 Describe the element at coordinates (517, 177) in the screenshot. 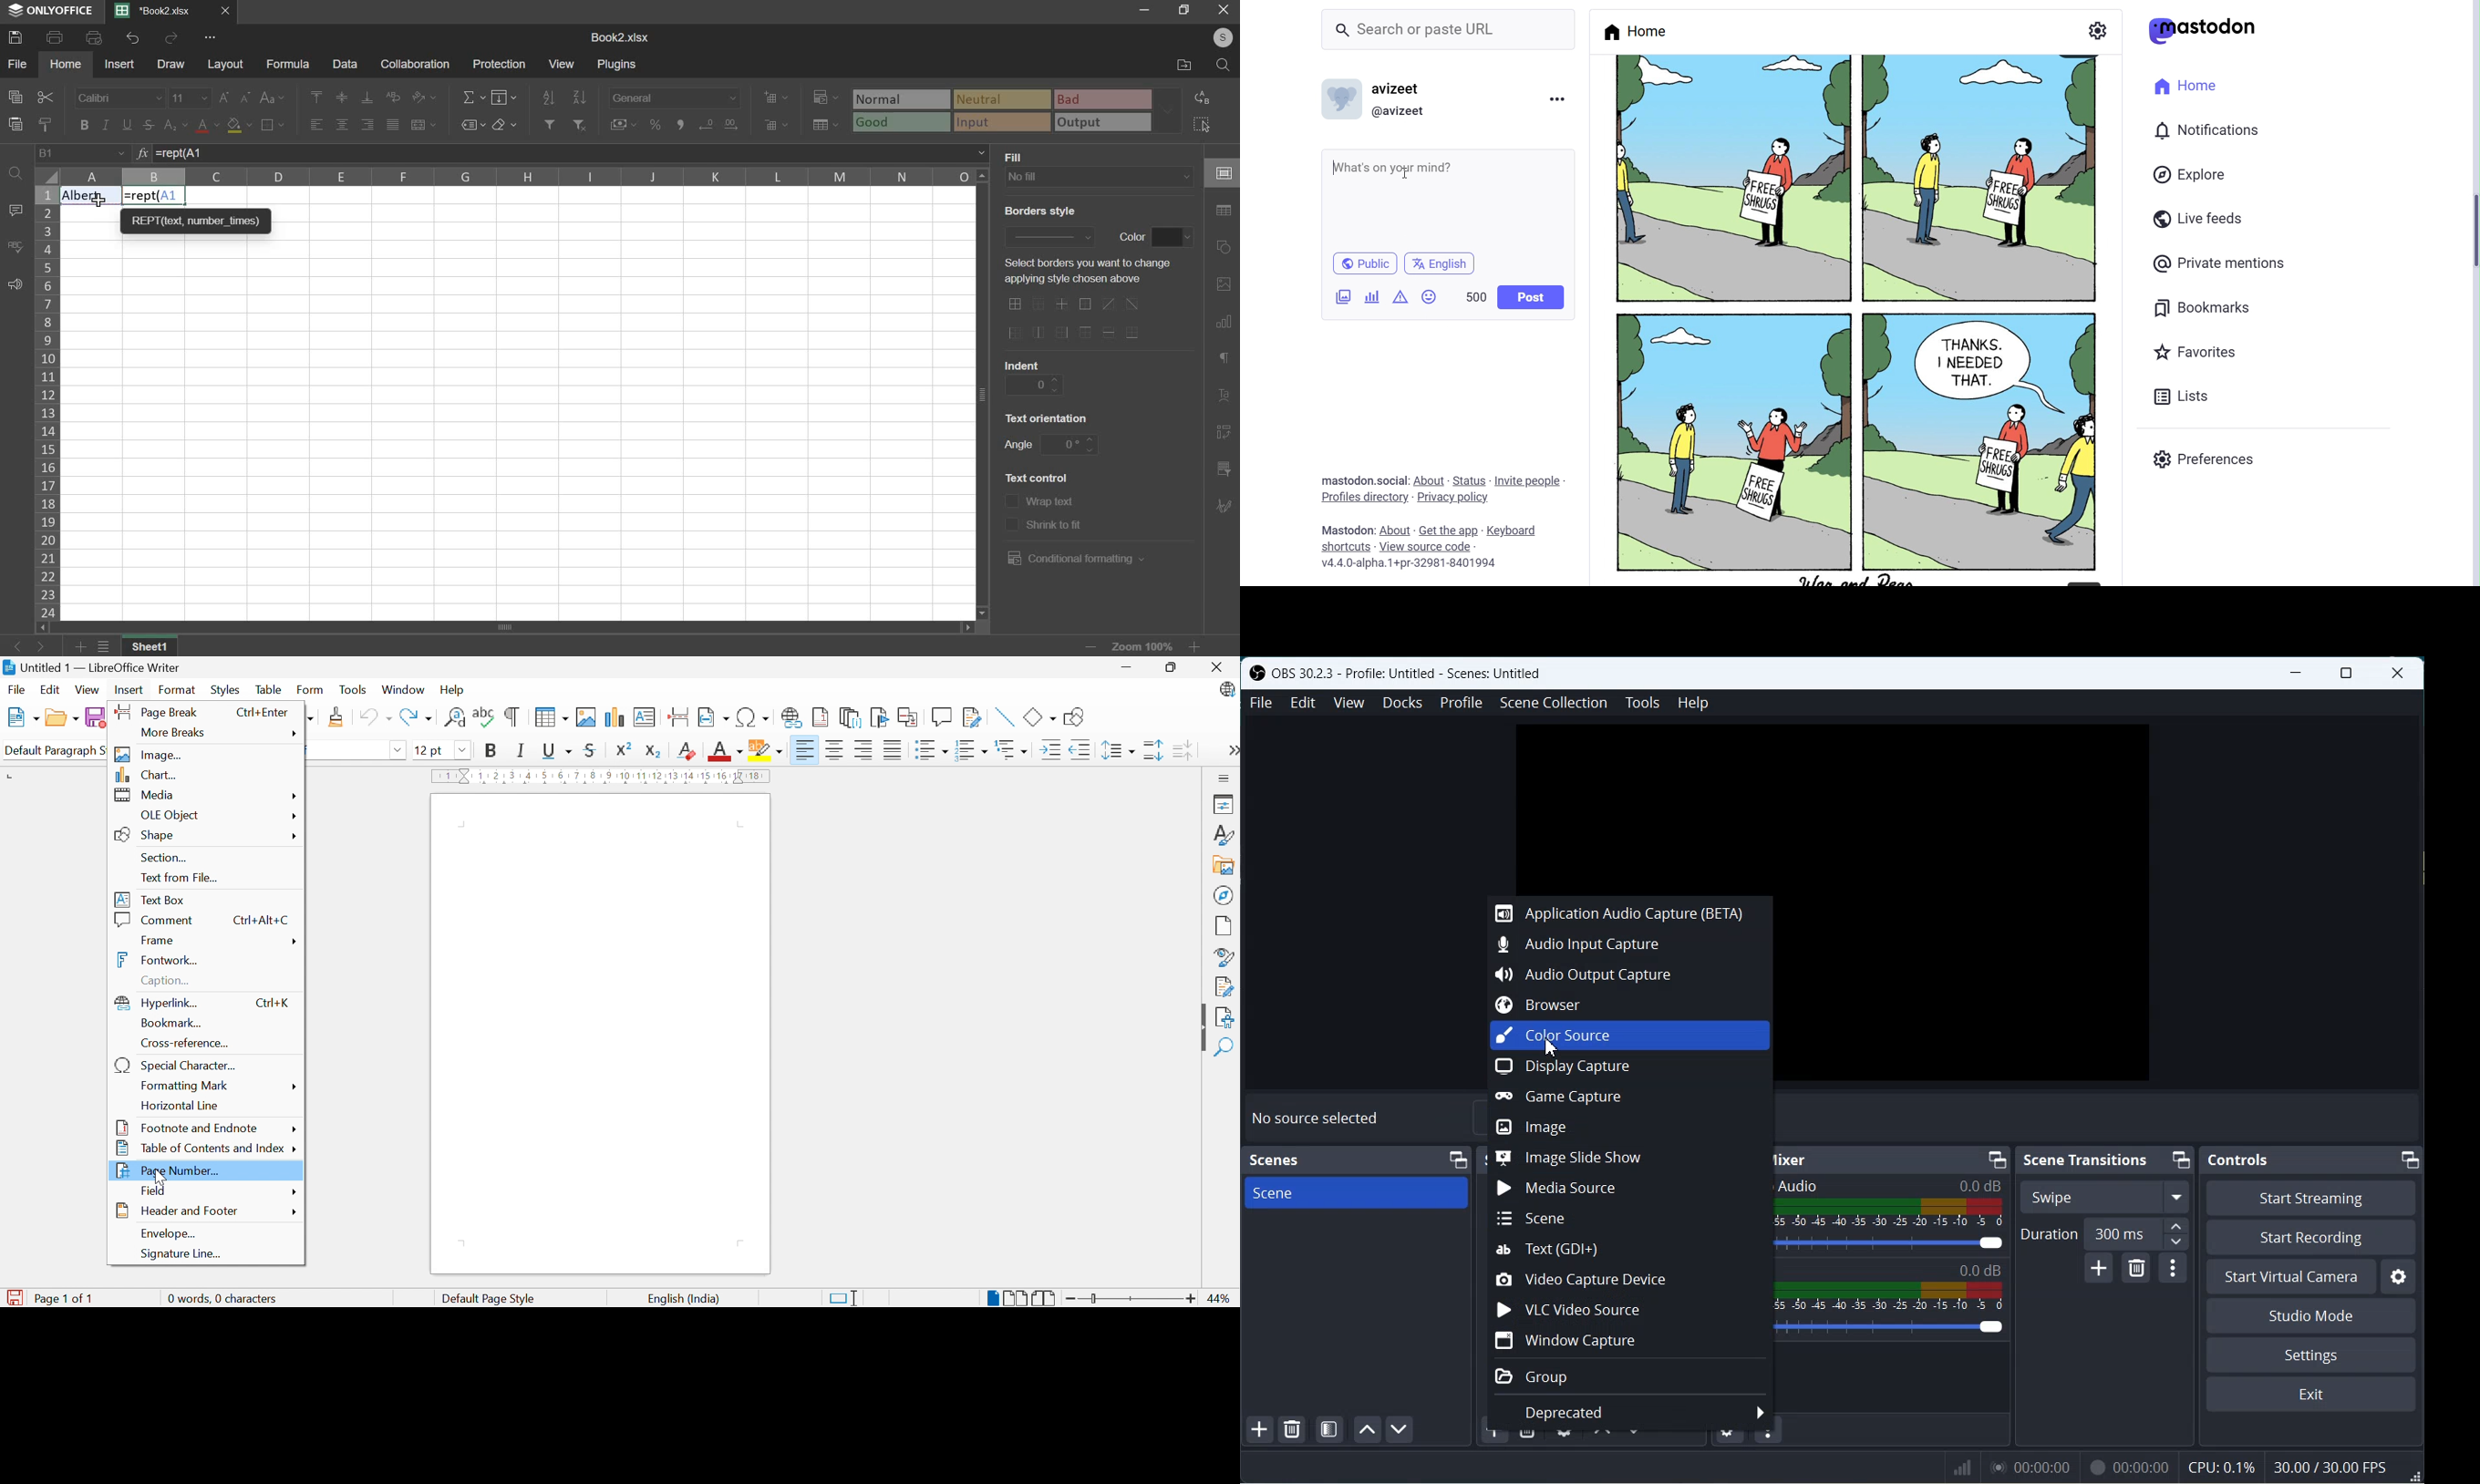

I see `columns` at that location.